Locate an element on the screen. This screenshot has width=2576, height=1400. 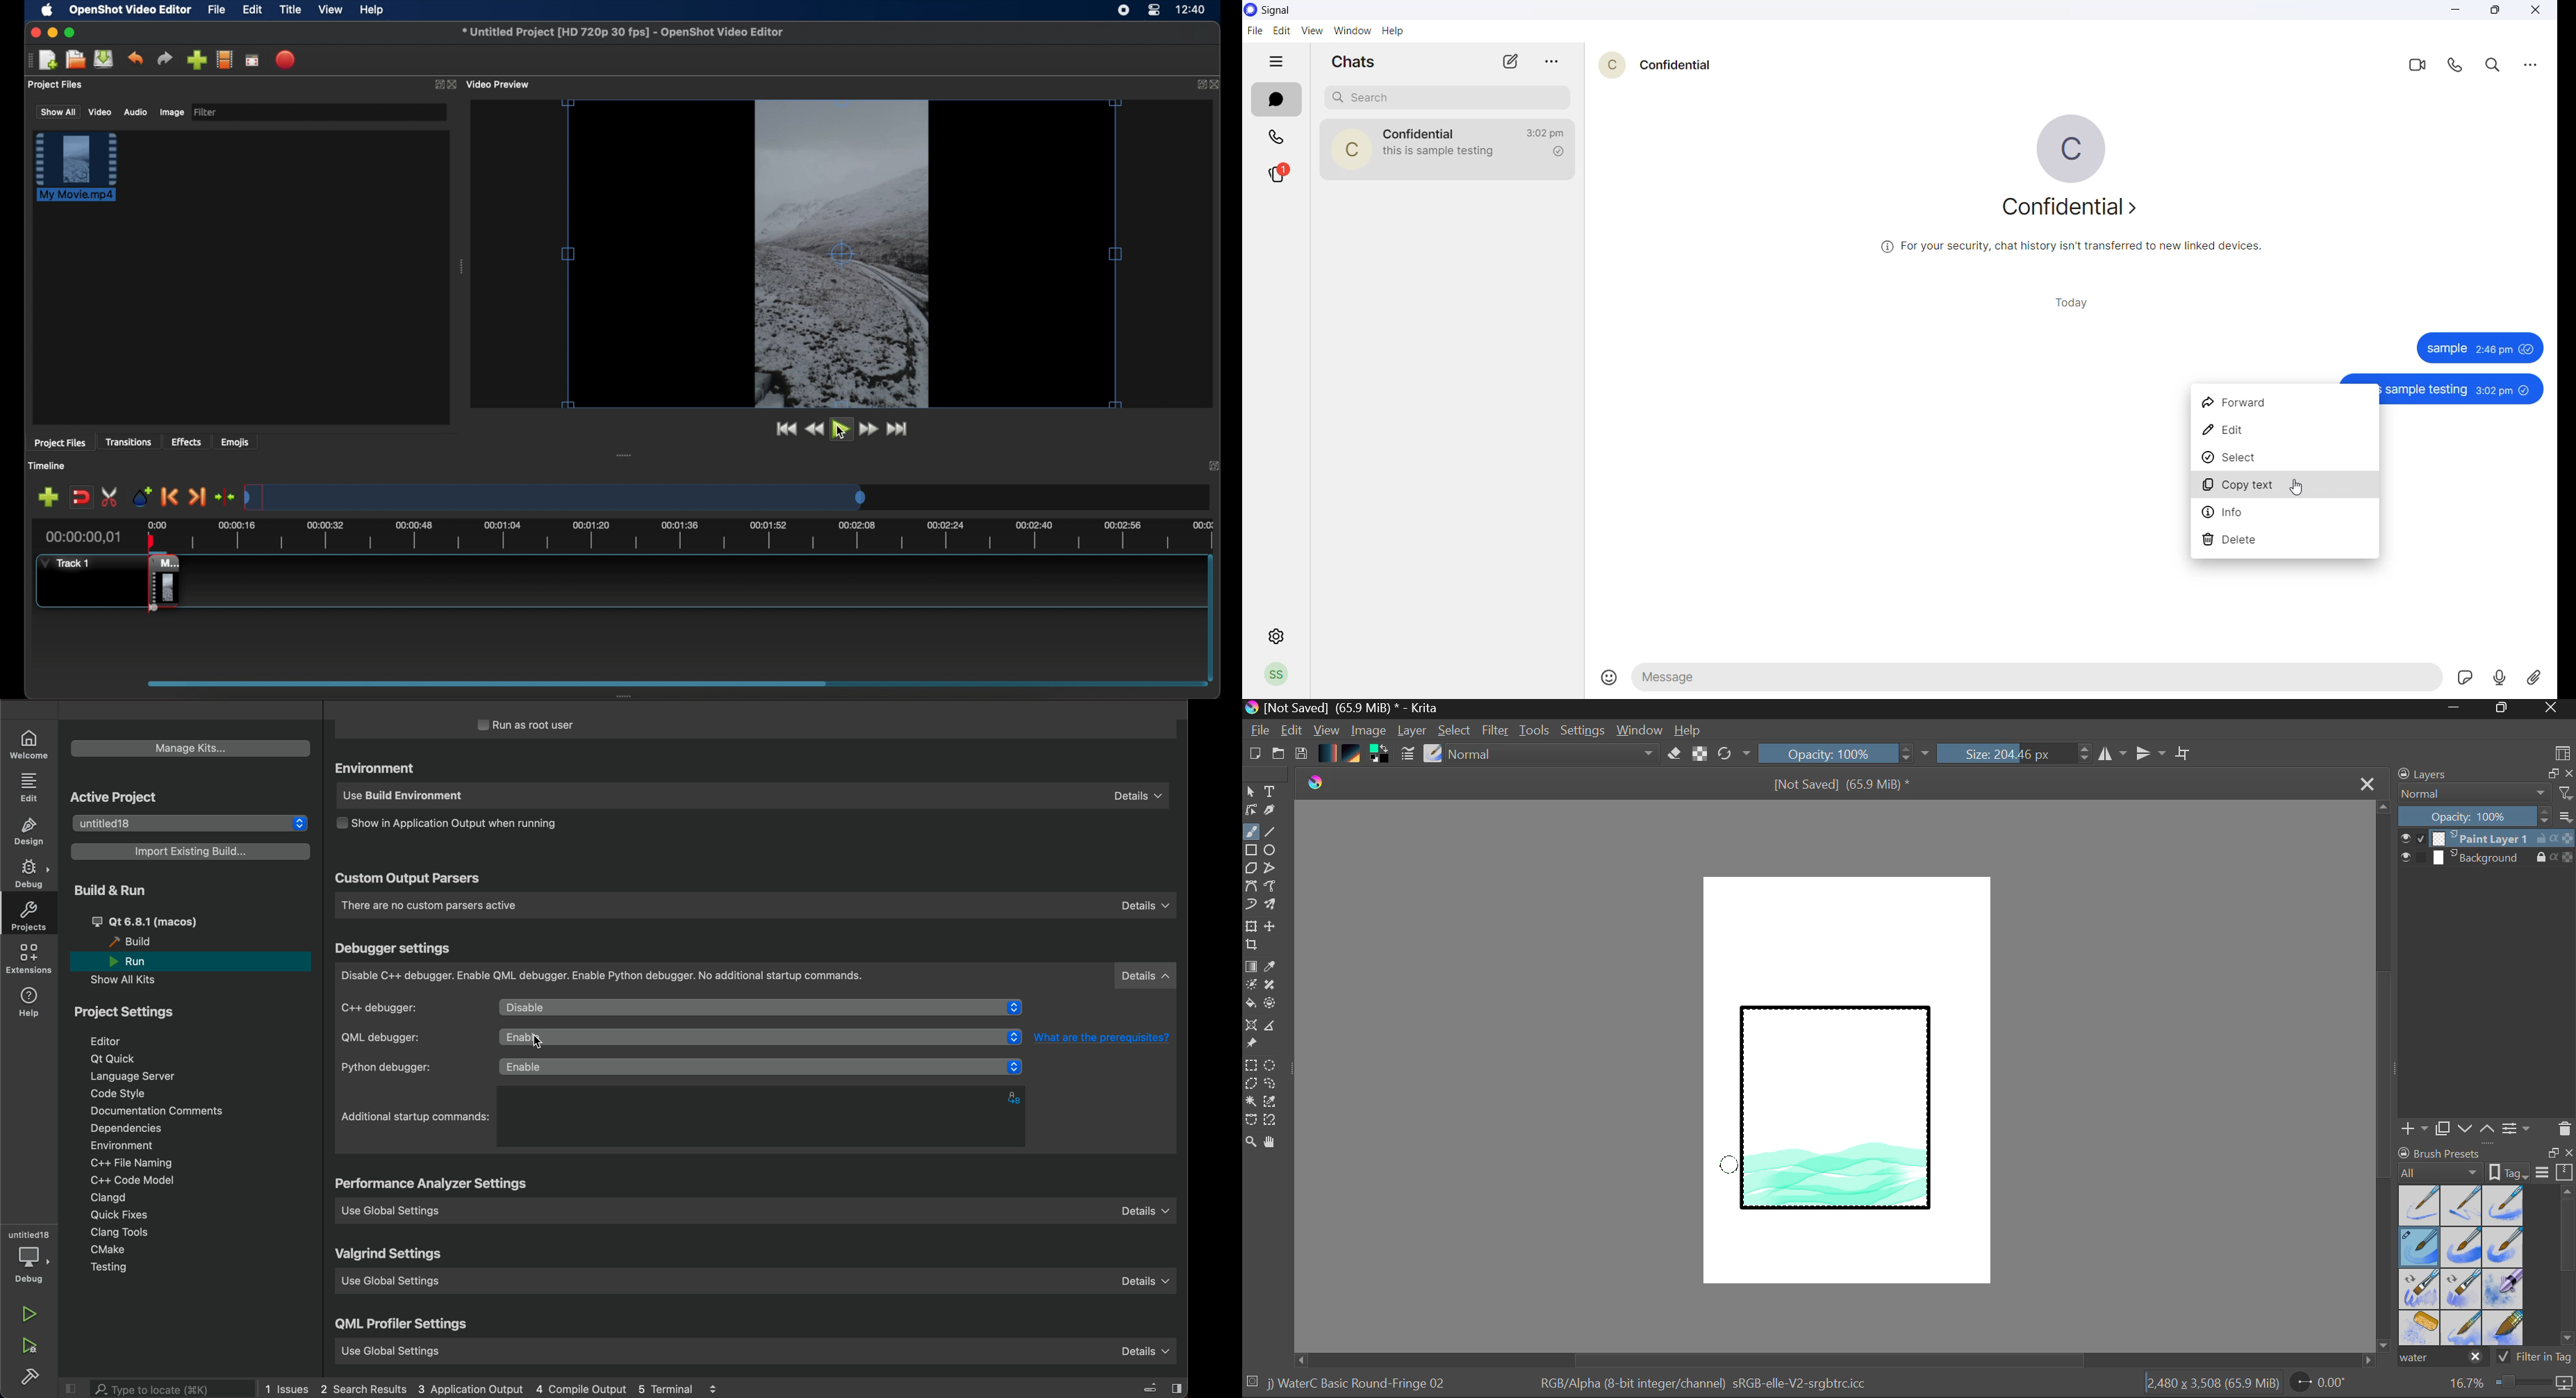
Measurements is located at coordinates (1272, 1028).